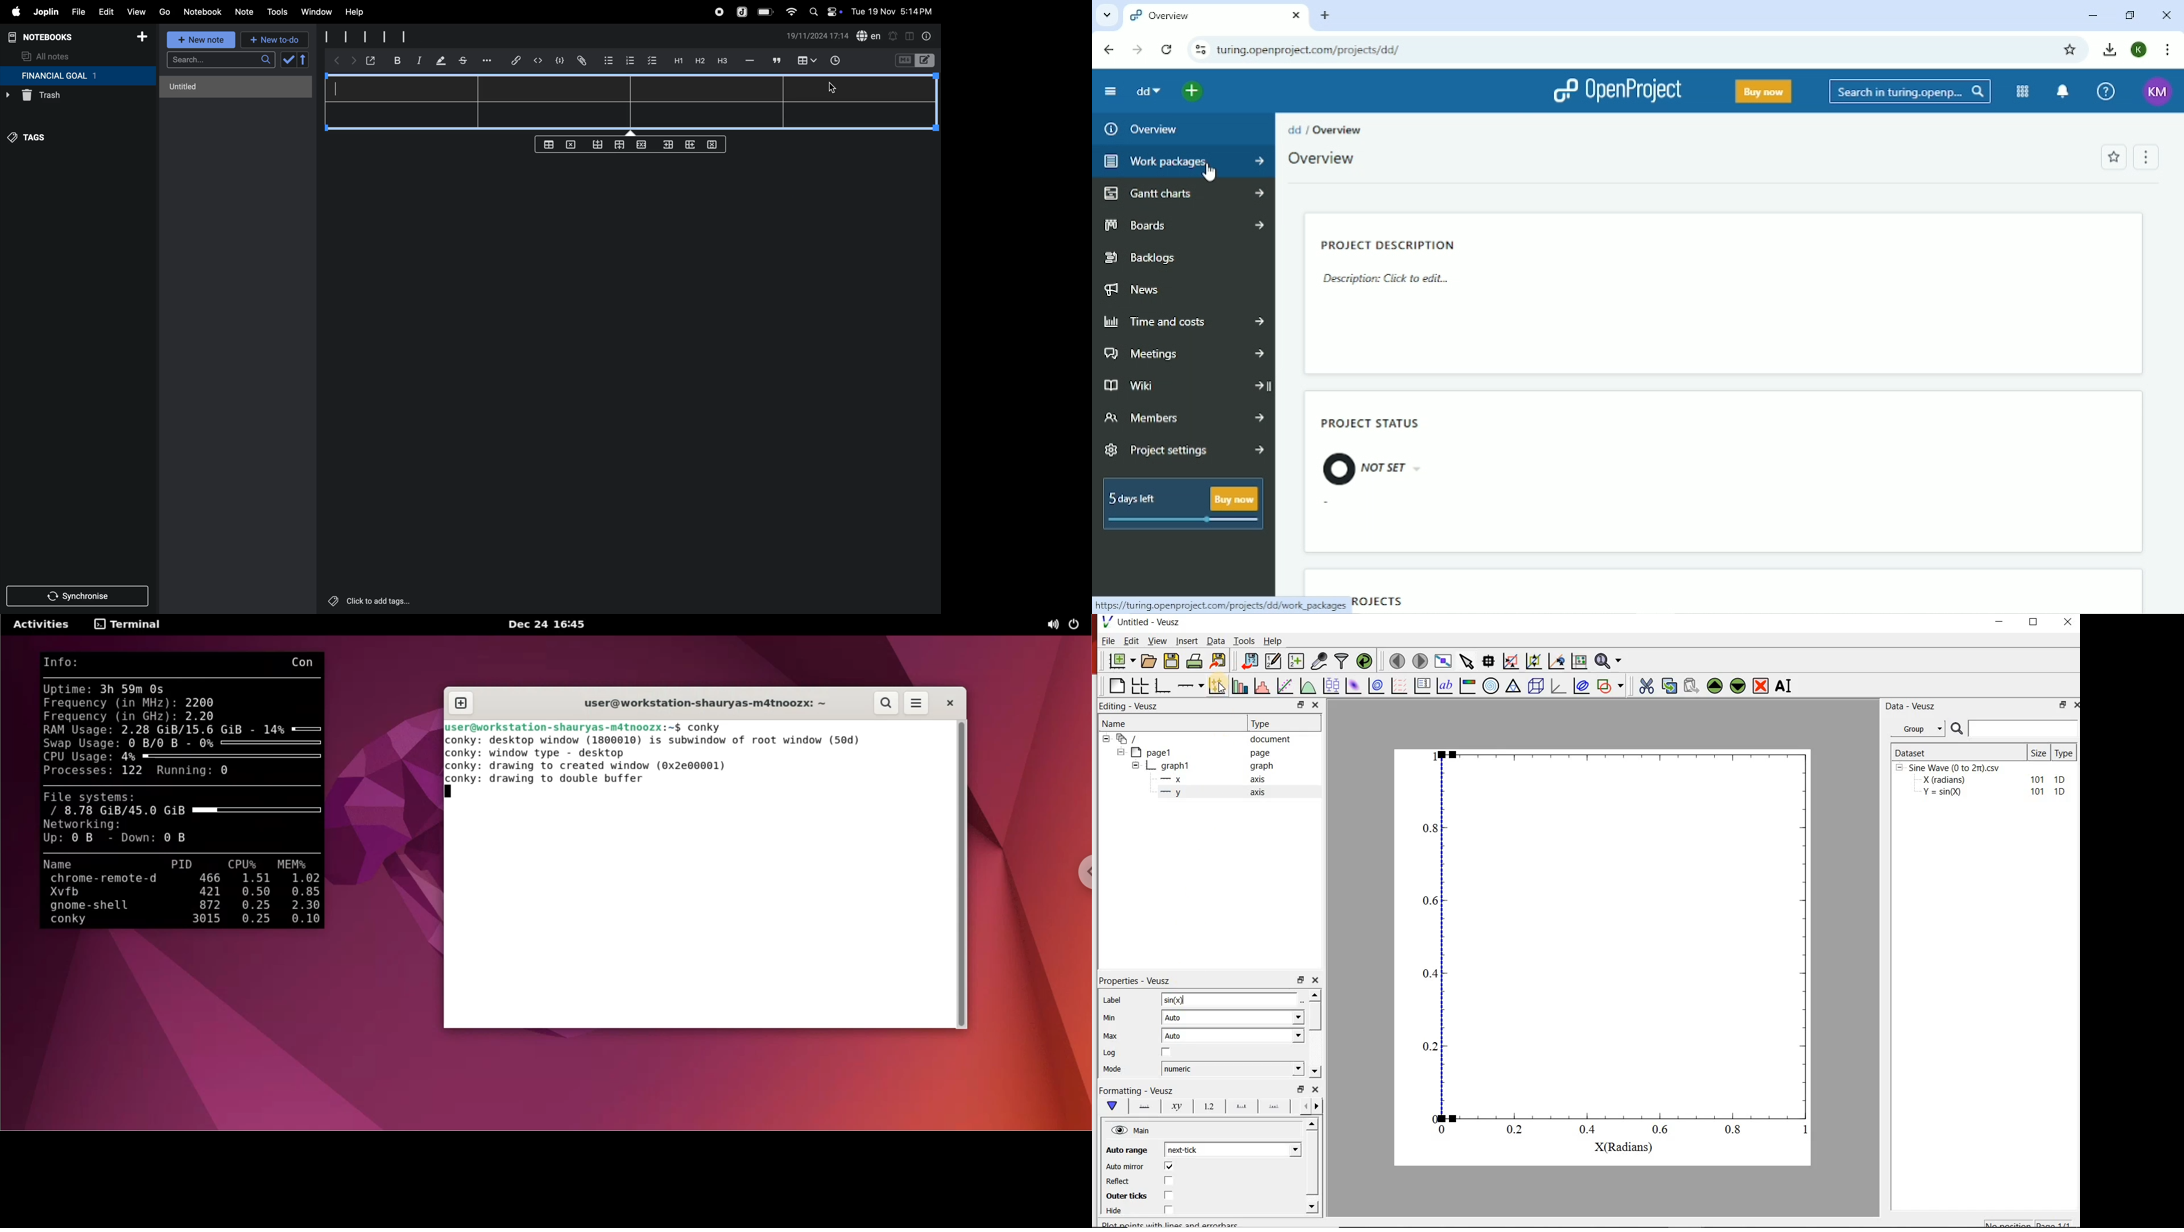 This screenshot has width=2184, height=1232. What do you see at coordinates (1260, 753) in the screenshot?
I see `page` at bounding box center [1260, 753].